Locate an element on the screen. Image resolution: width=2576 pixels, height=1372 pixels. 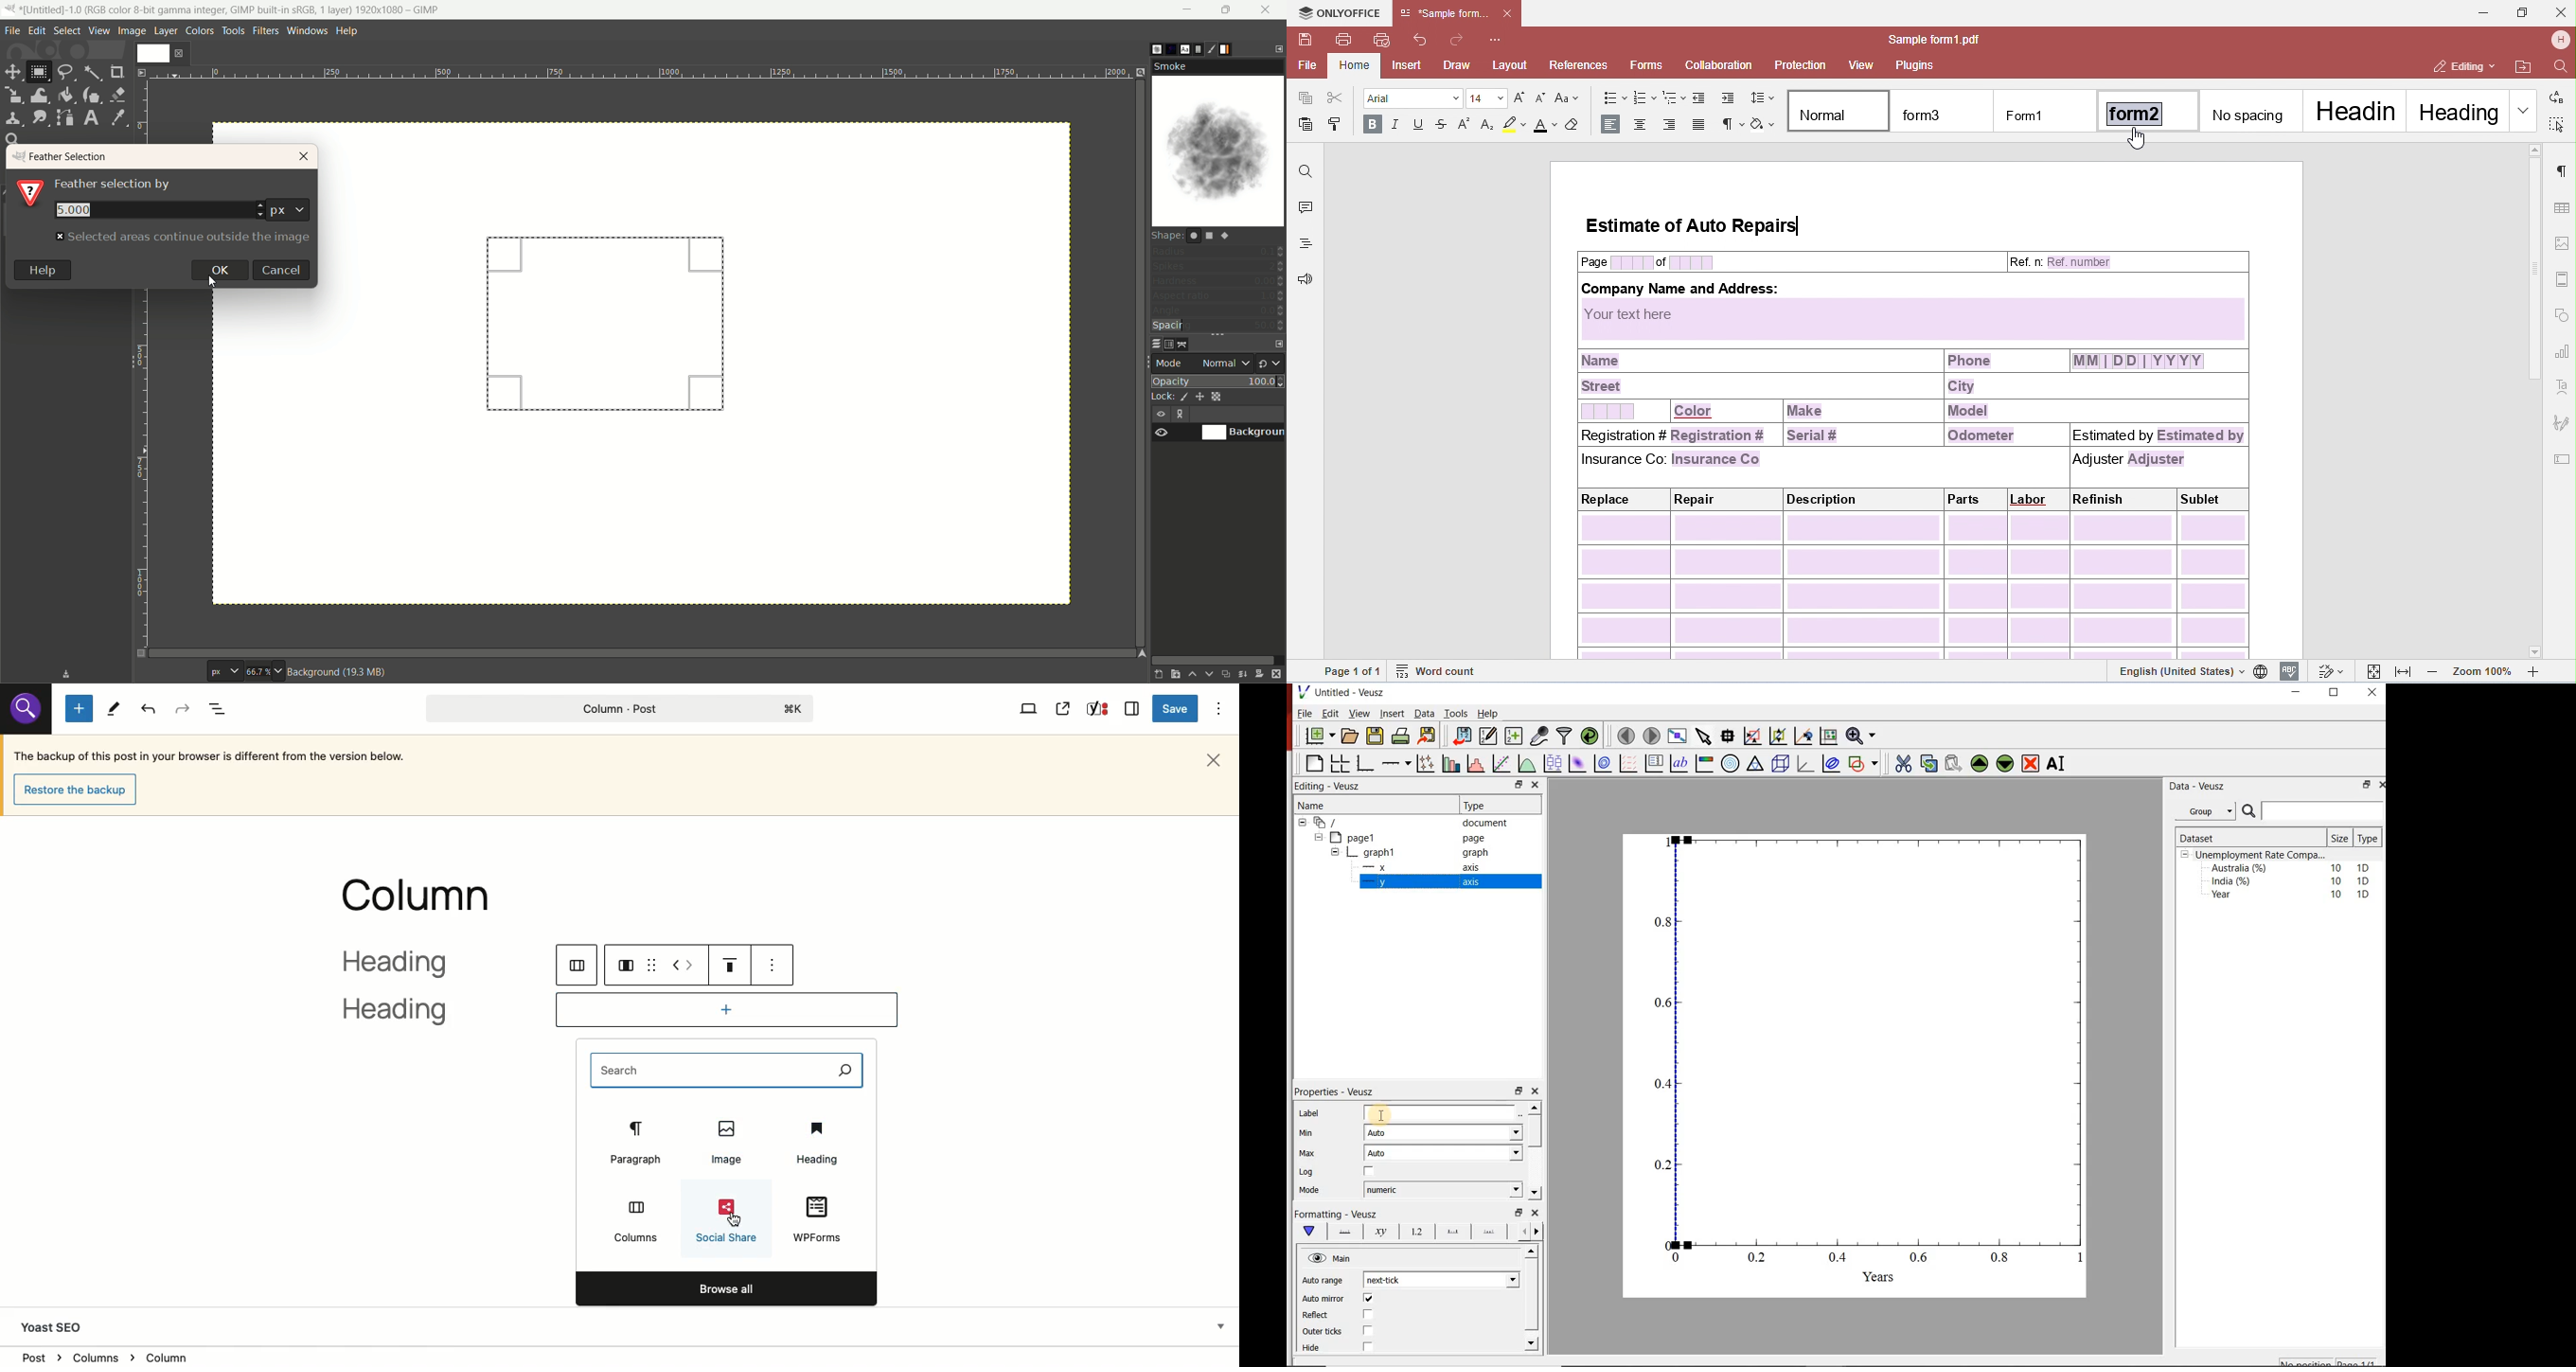
minimize is located at coordinates (1186, 10).